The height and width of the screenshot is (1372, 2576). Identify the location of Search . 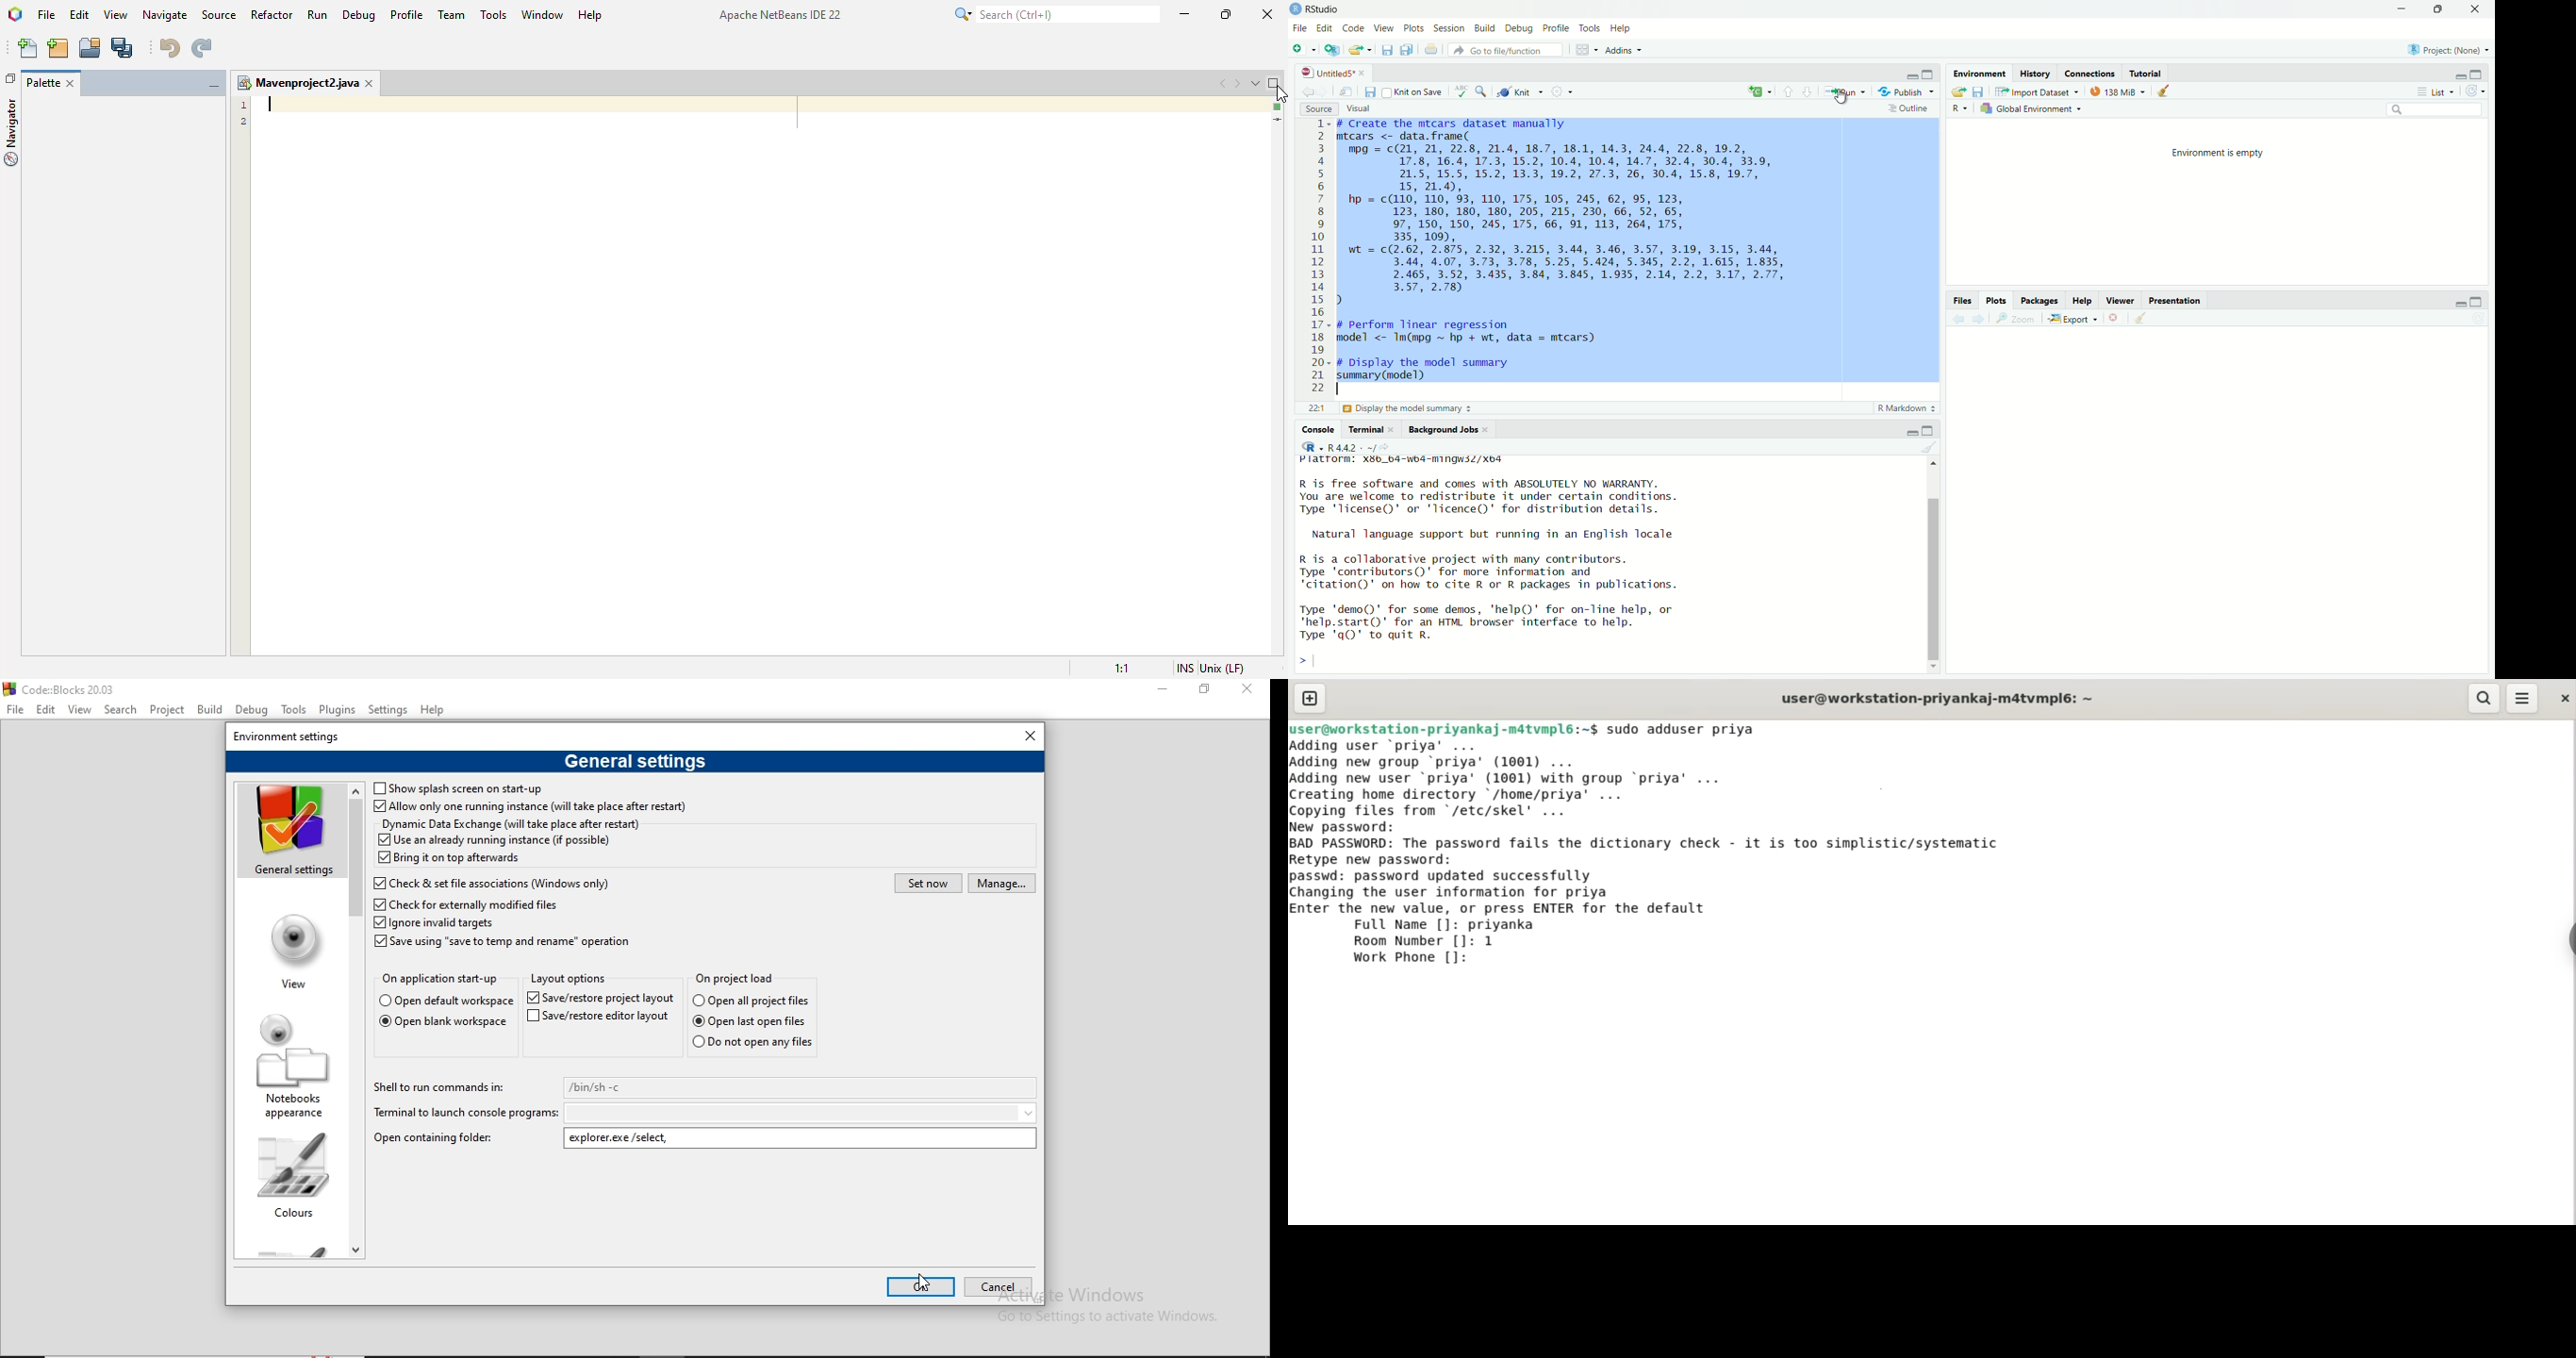
(120, 709).